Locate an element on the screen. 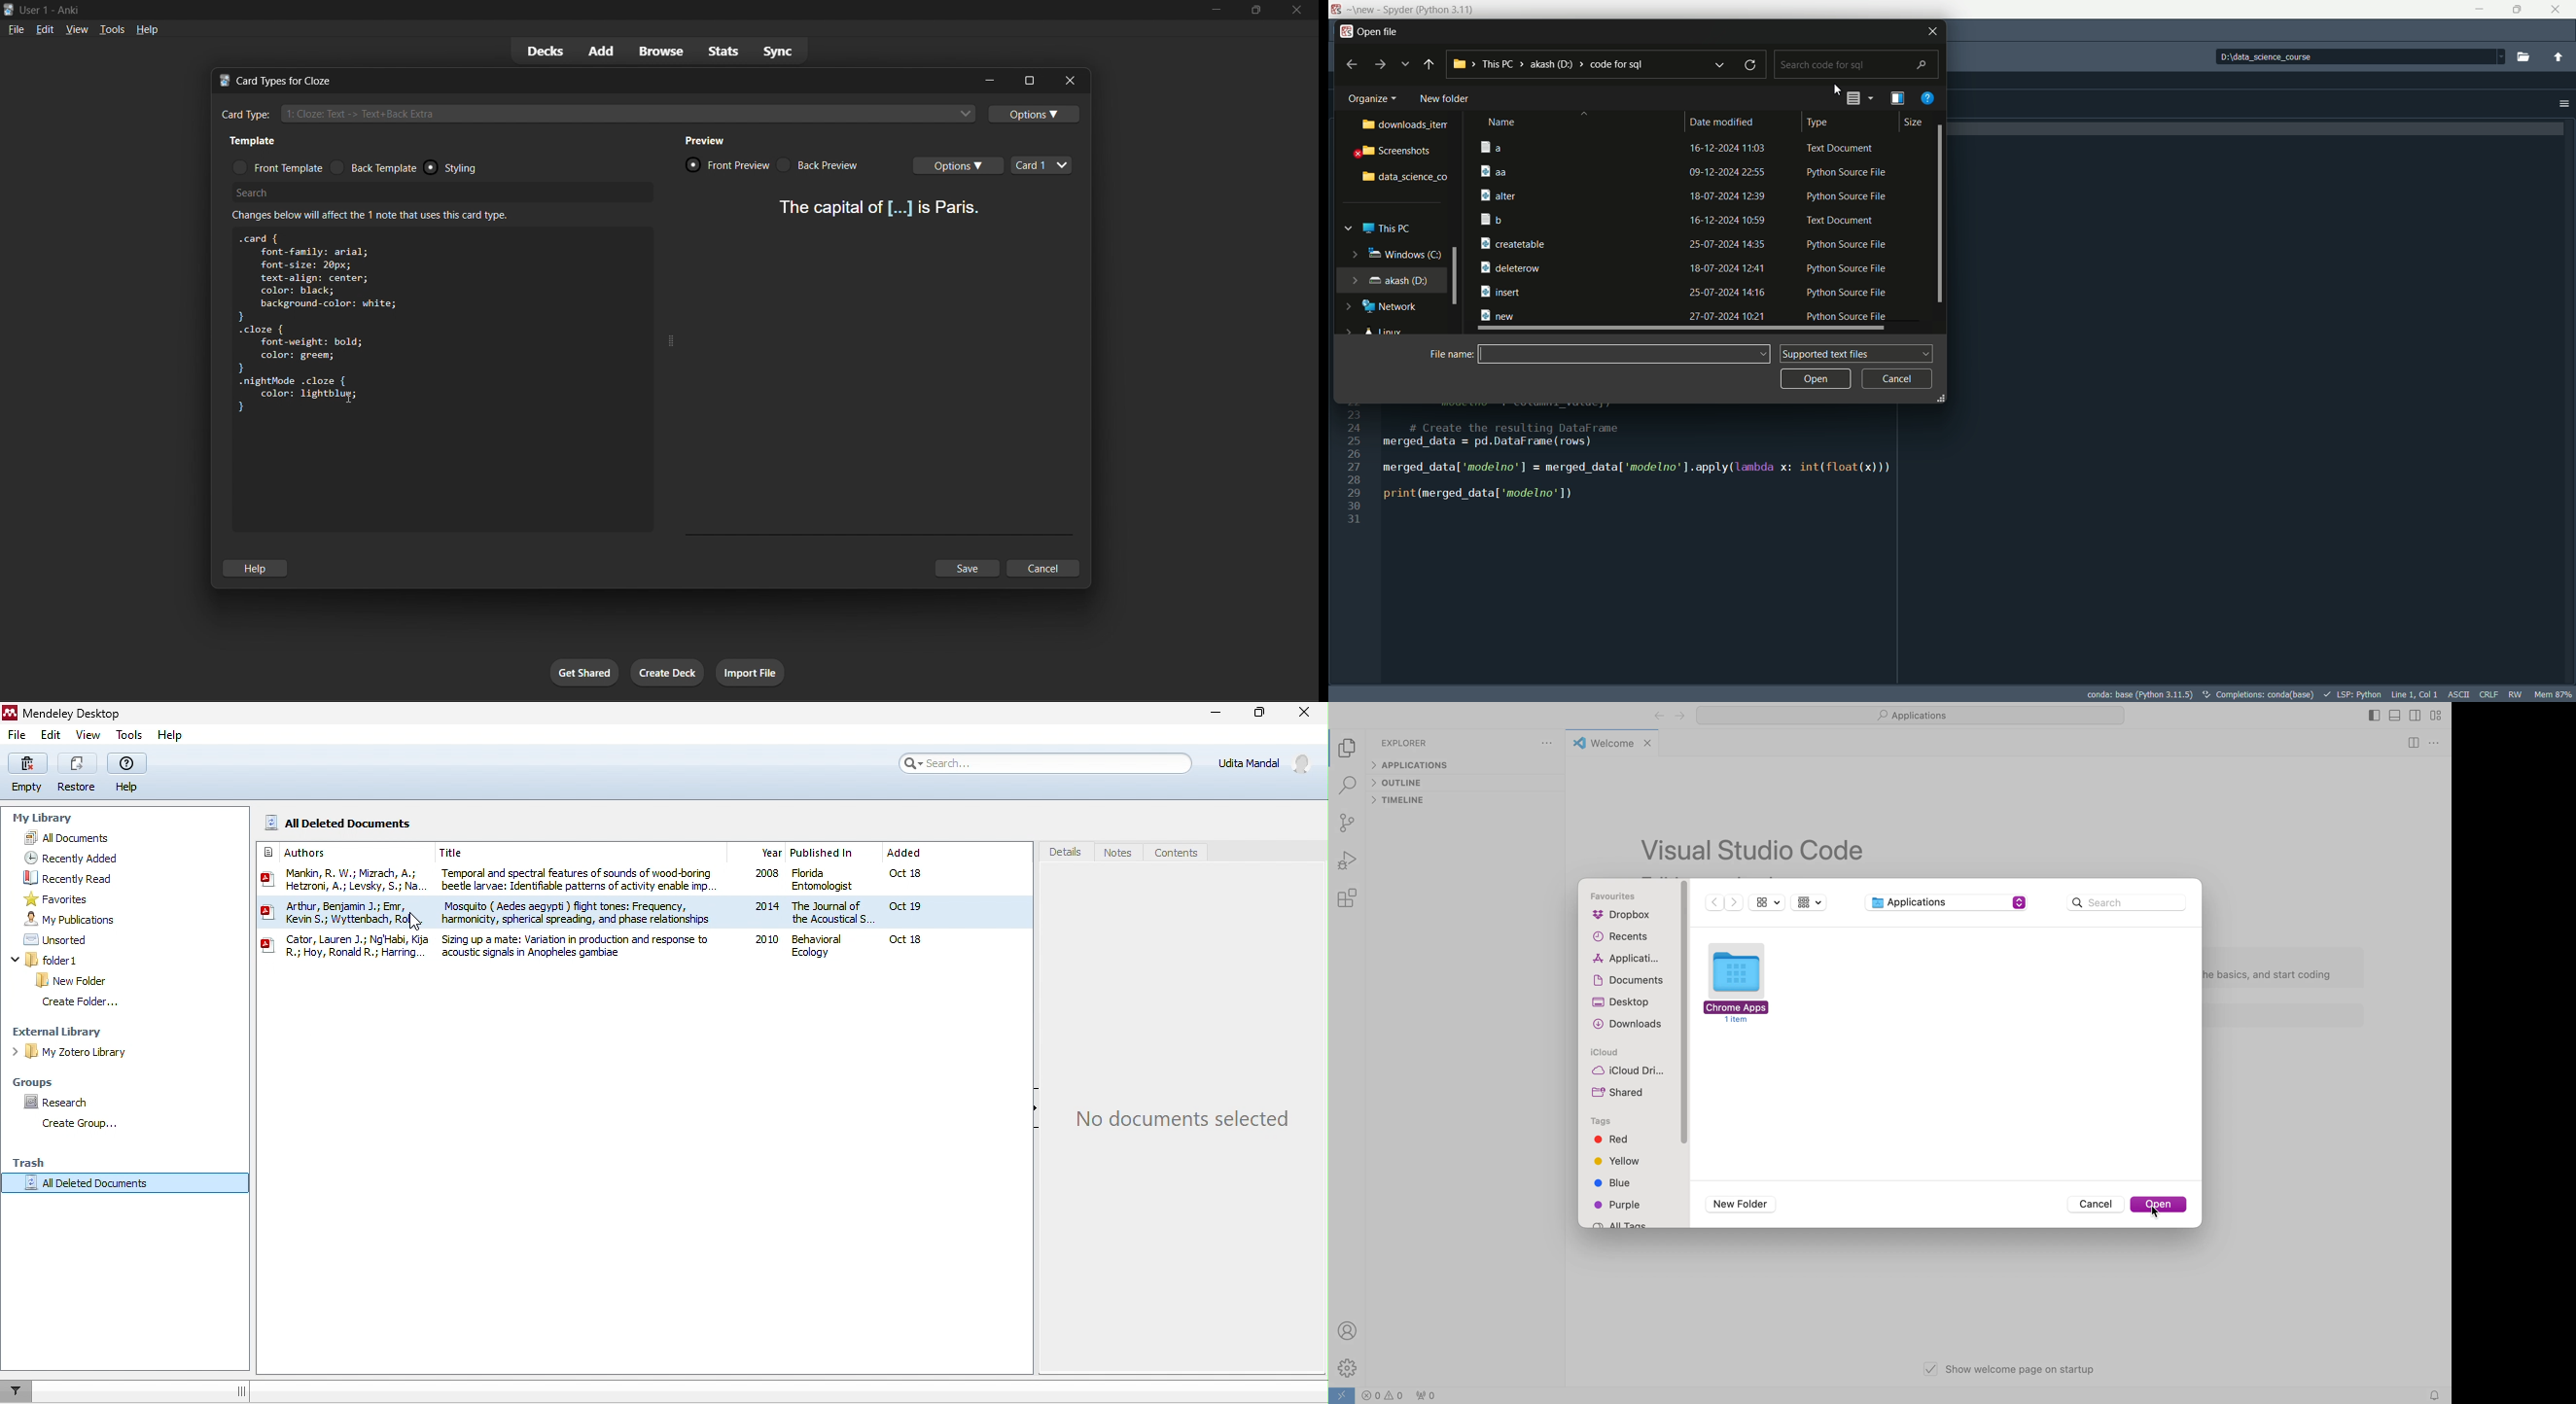  cancel is located at coordinates (1898, 378).